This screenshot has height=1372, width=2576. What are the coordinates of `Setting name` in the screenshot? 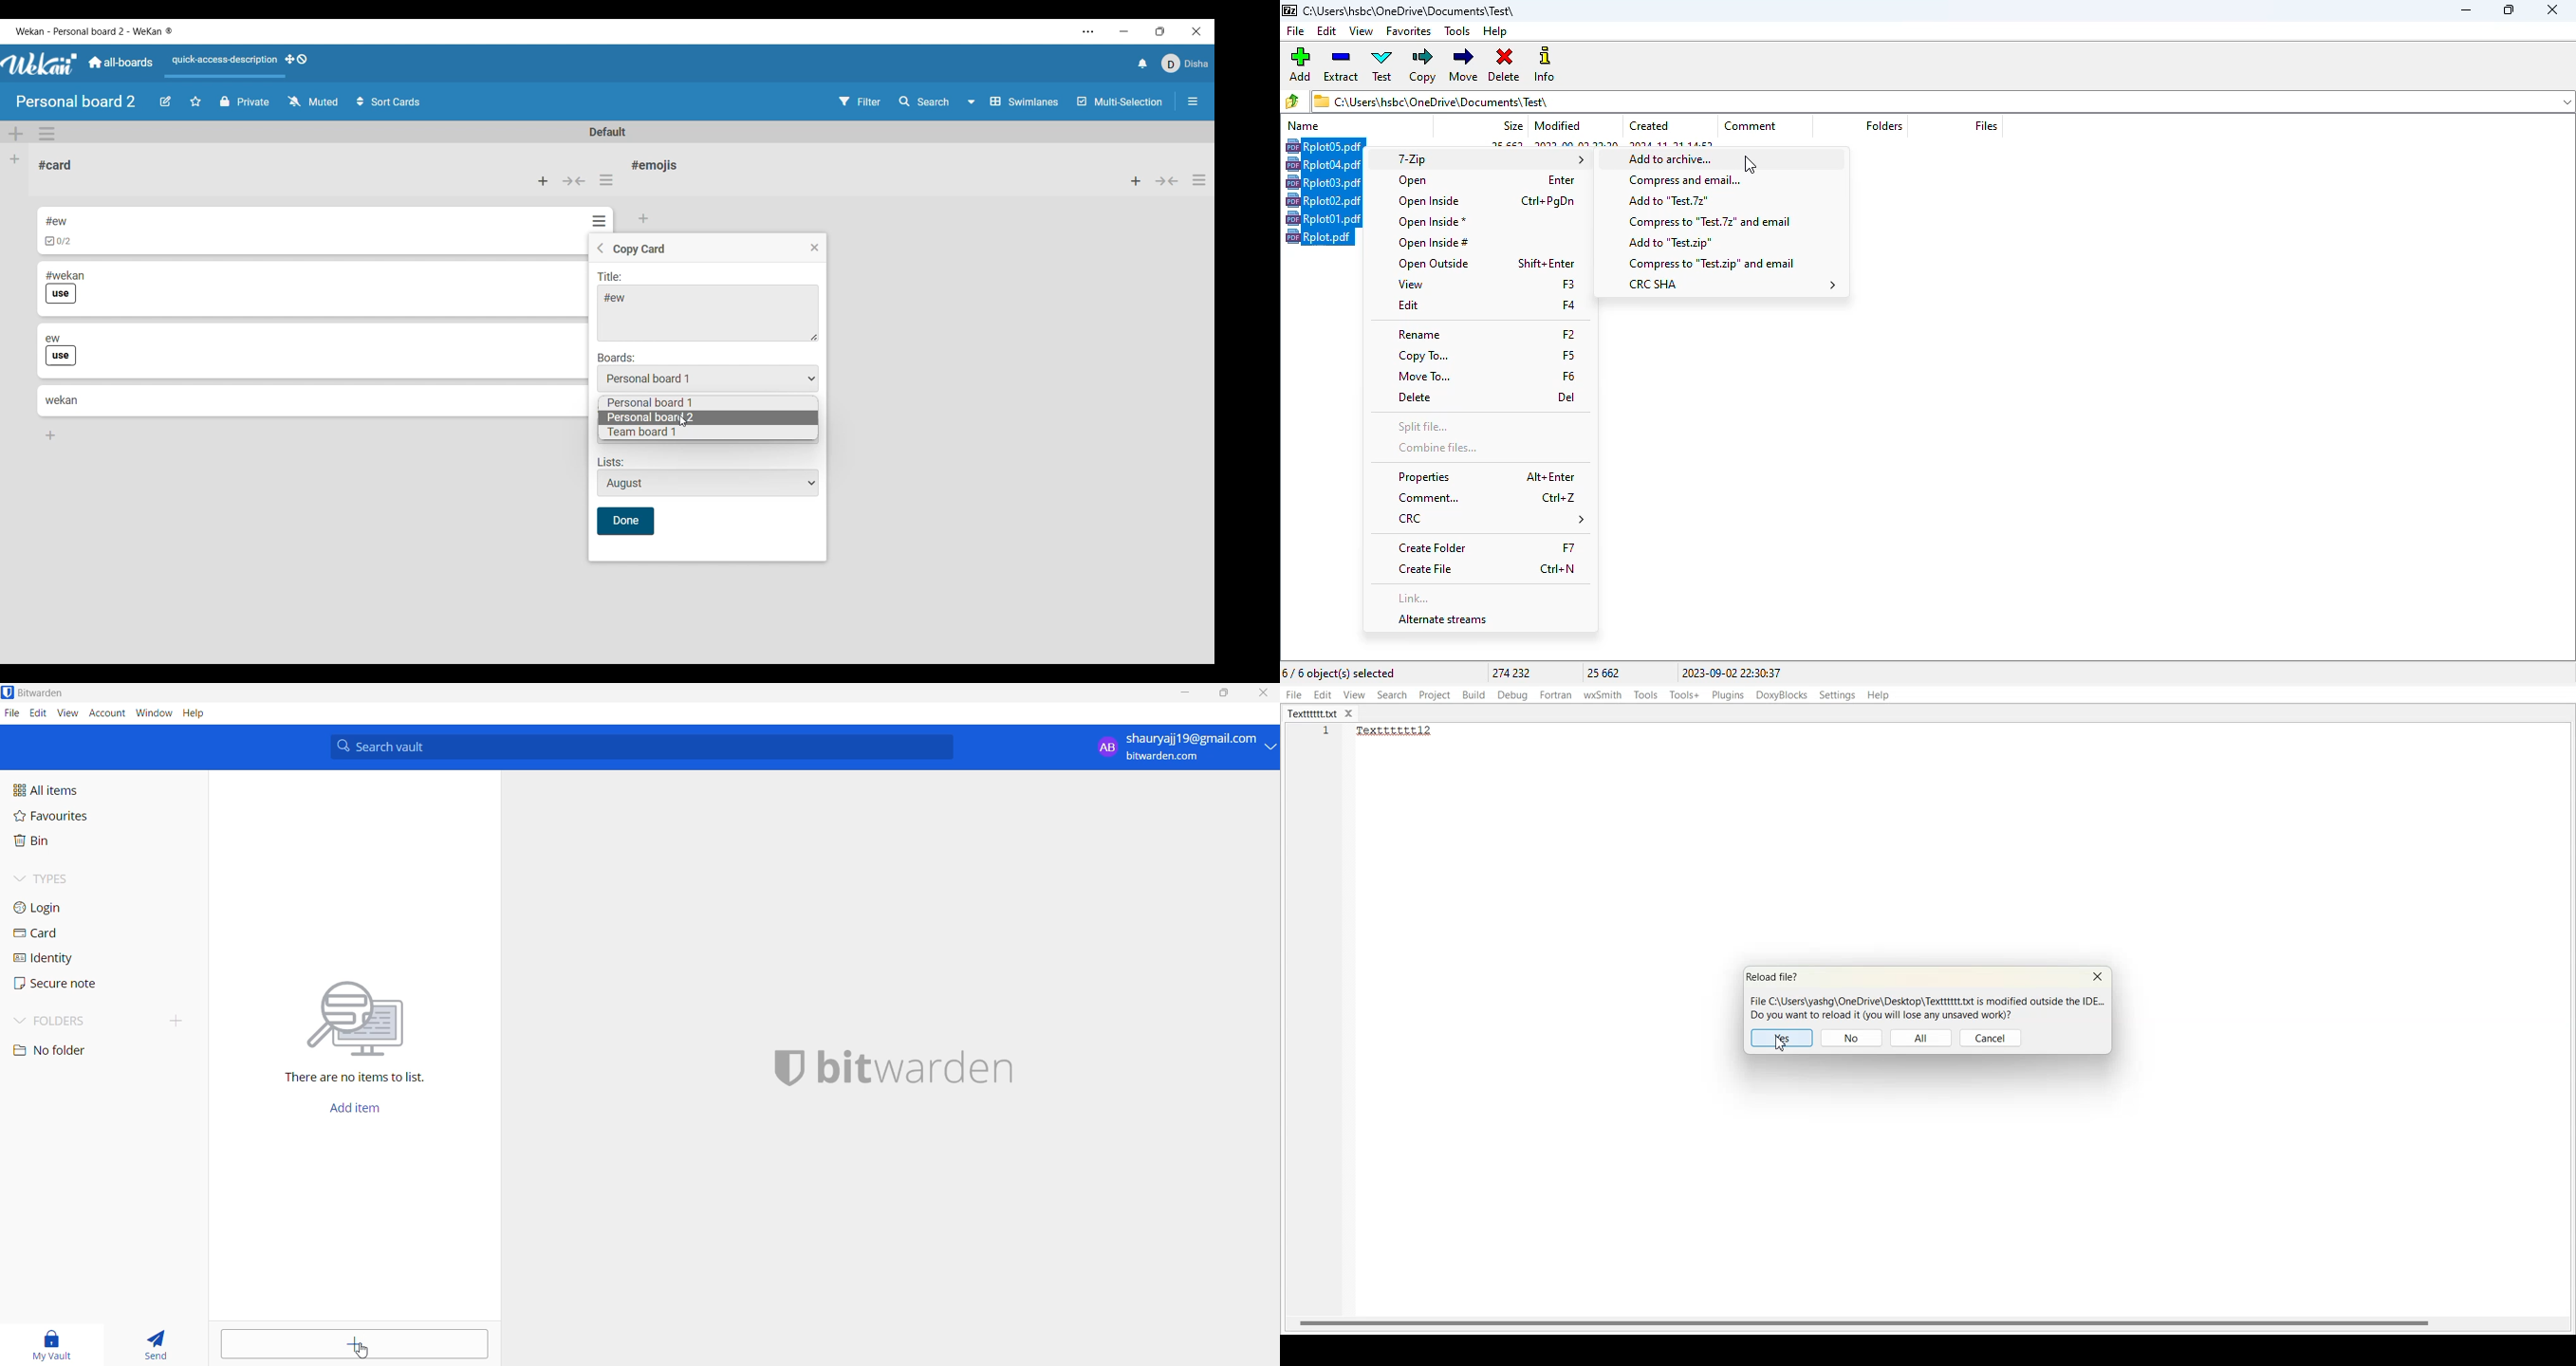 It's located at (639, 250).